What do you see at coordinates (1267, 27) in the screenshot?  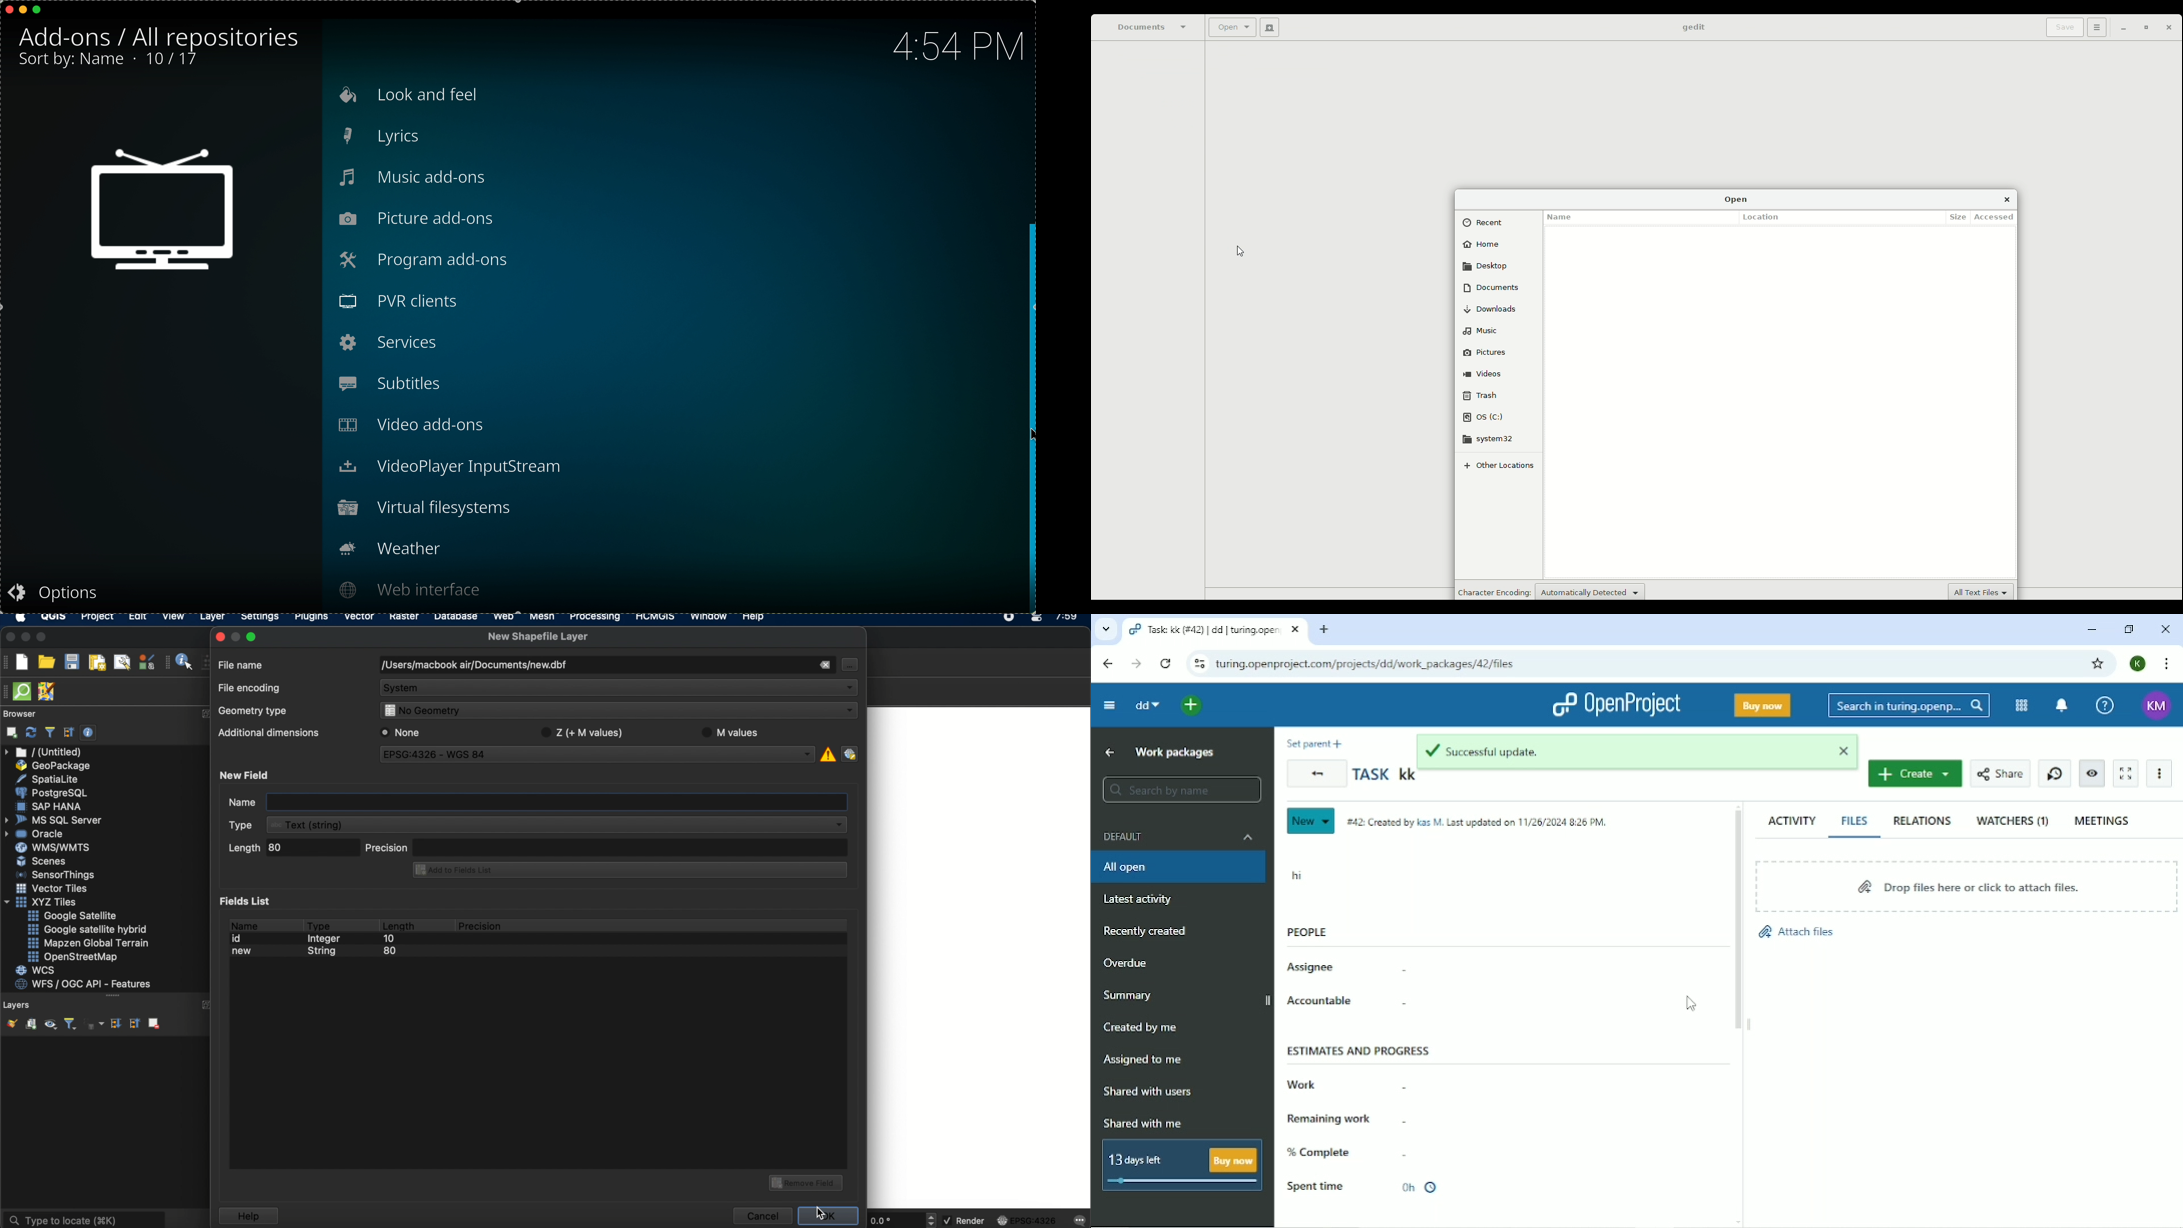 I see `New` at bounding box center [1267, 27].